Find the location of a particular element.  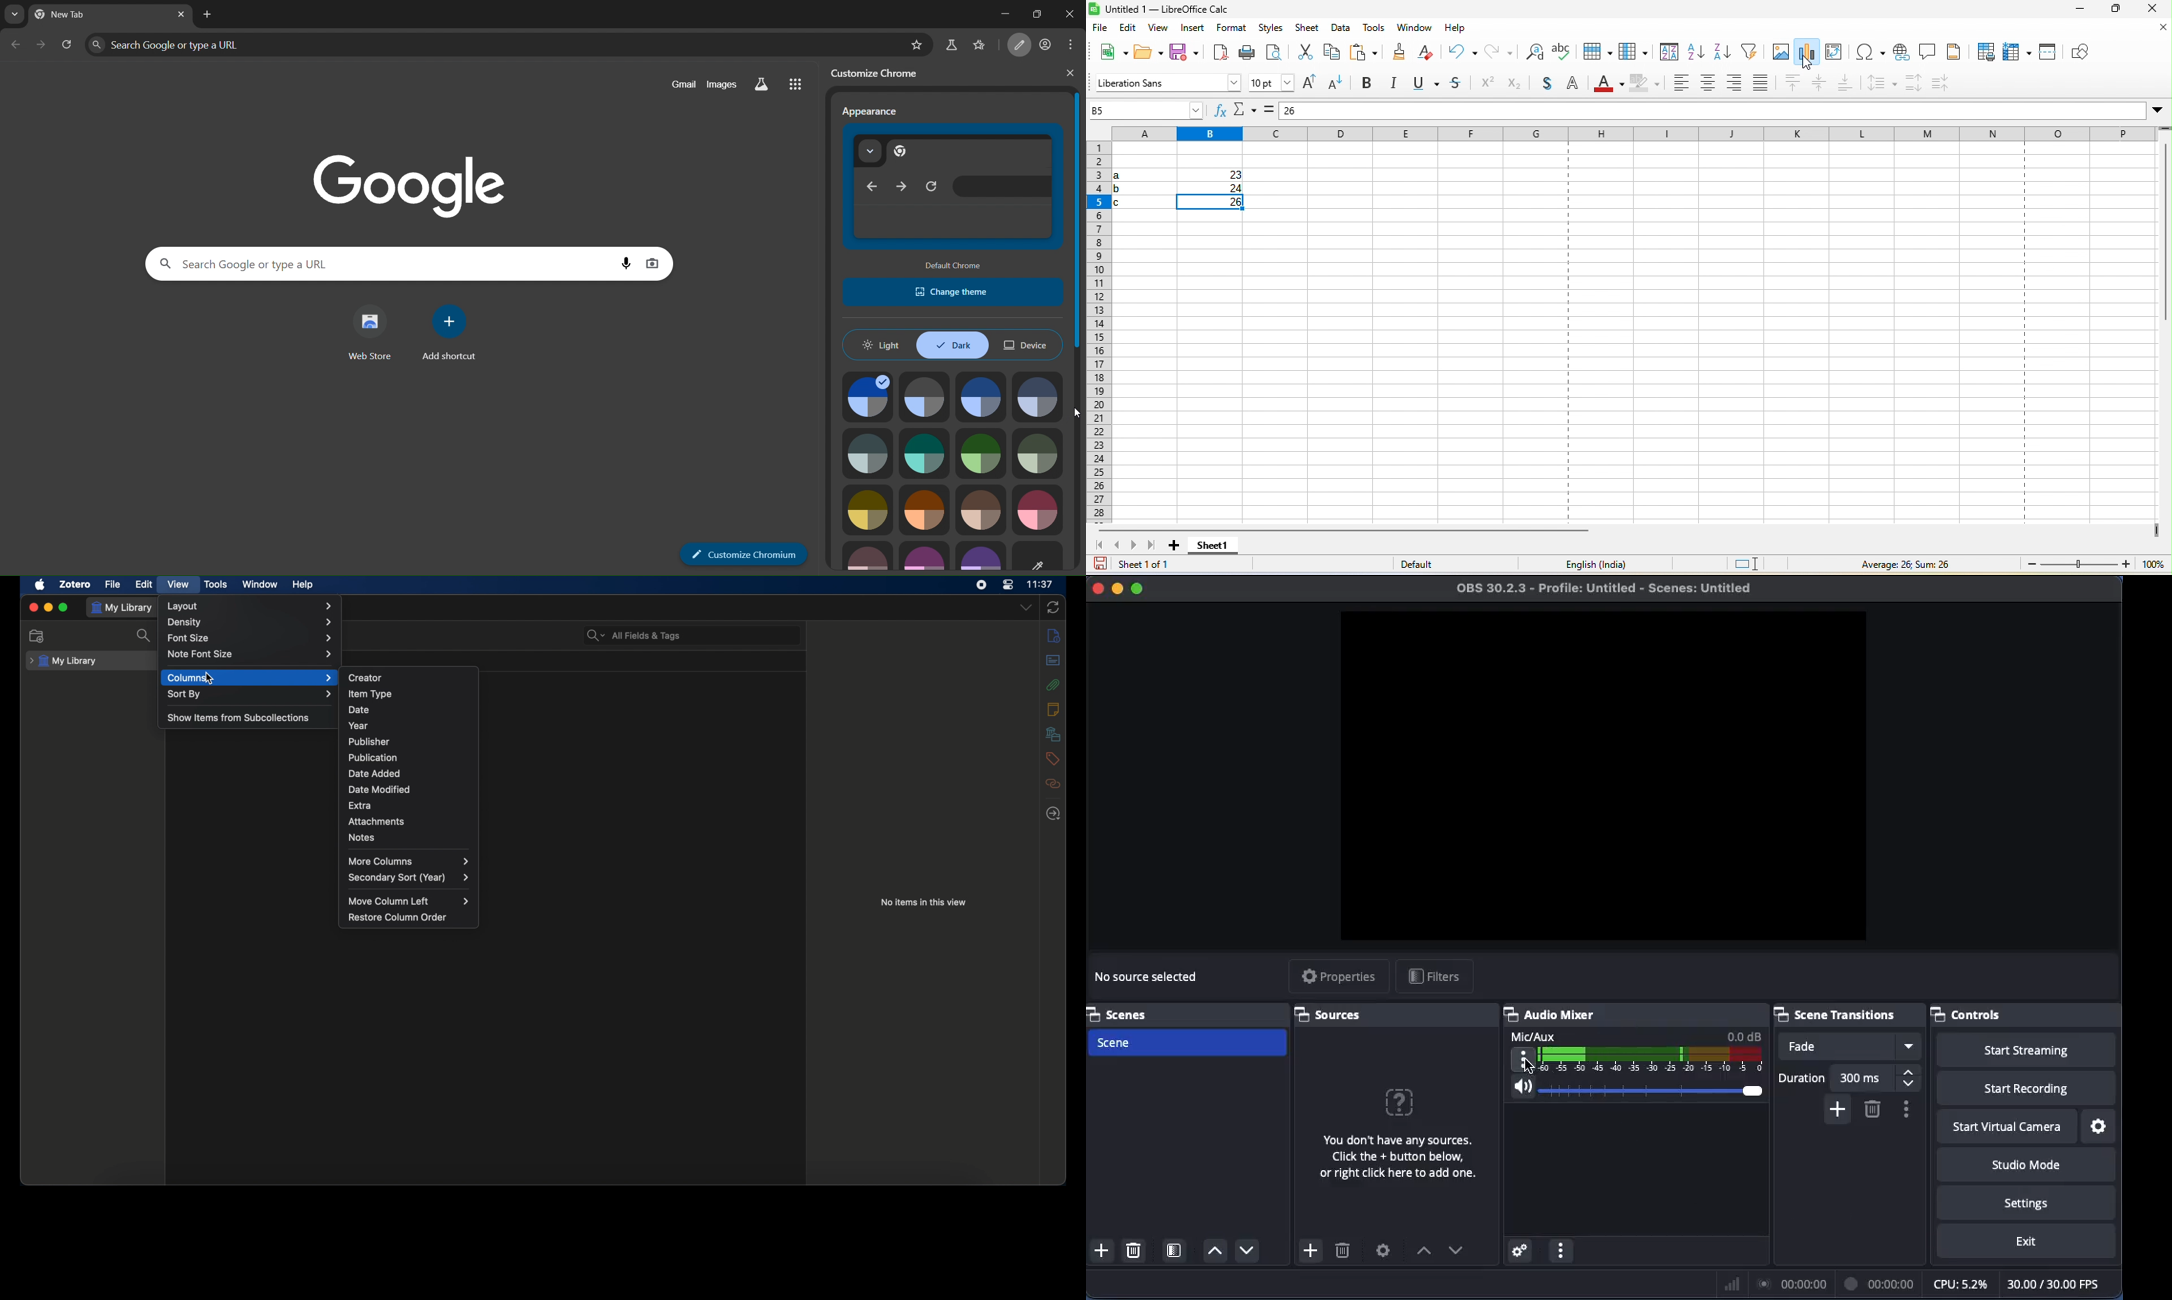

Add scenes is located at coordinates (1102, 1250).